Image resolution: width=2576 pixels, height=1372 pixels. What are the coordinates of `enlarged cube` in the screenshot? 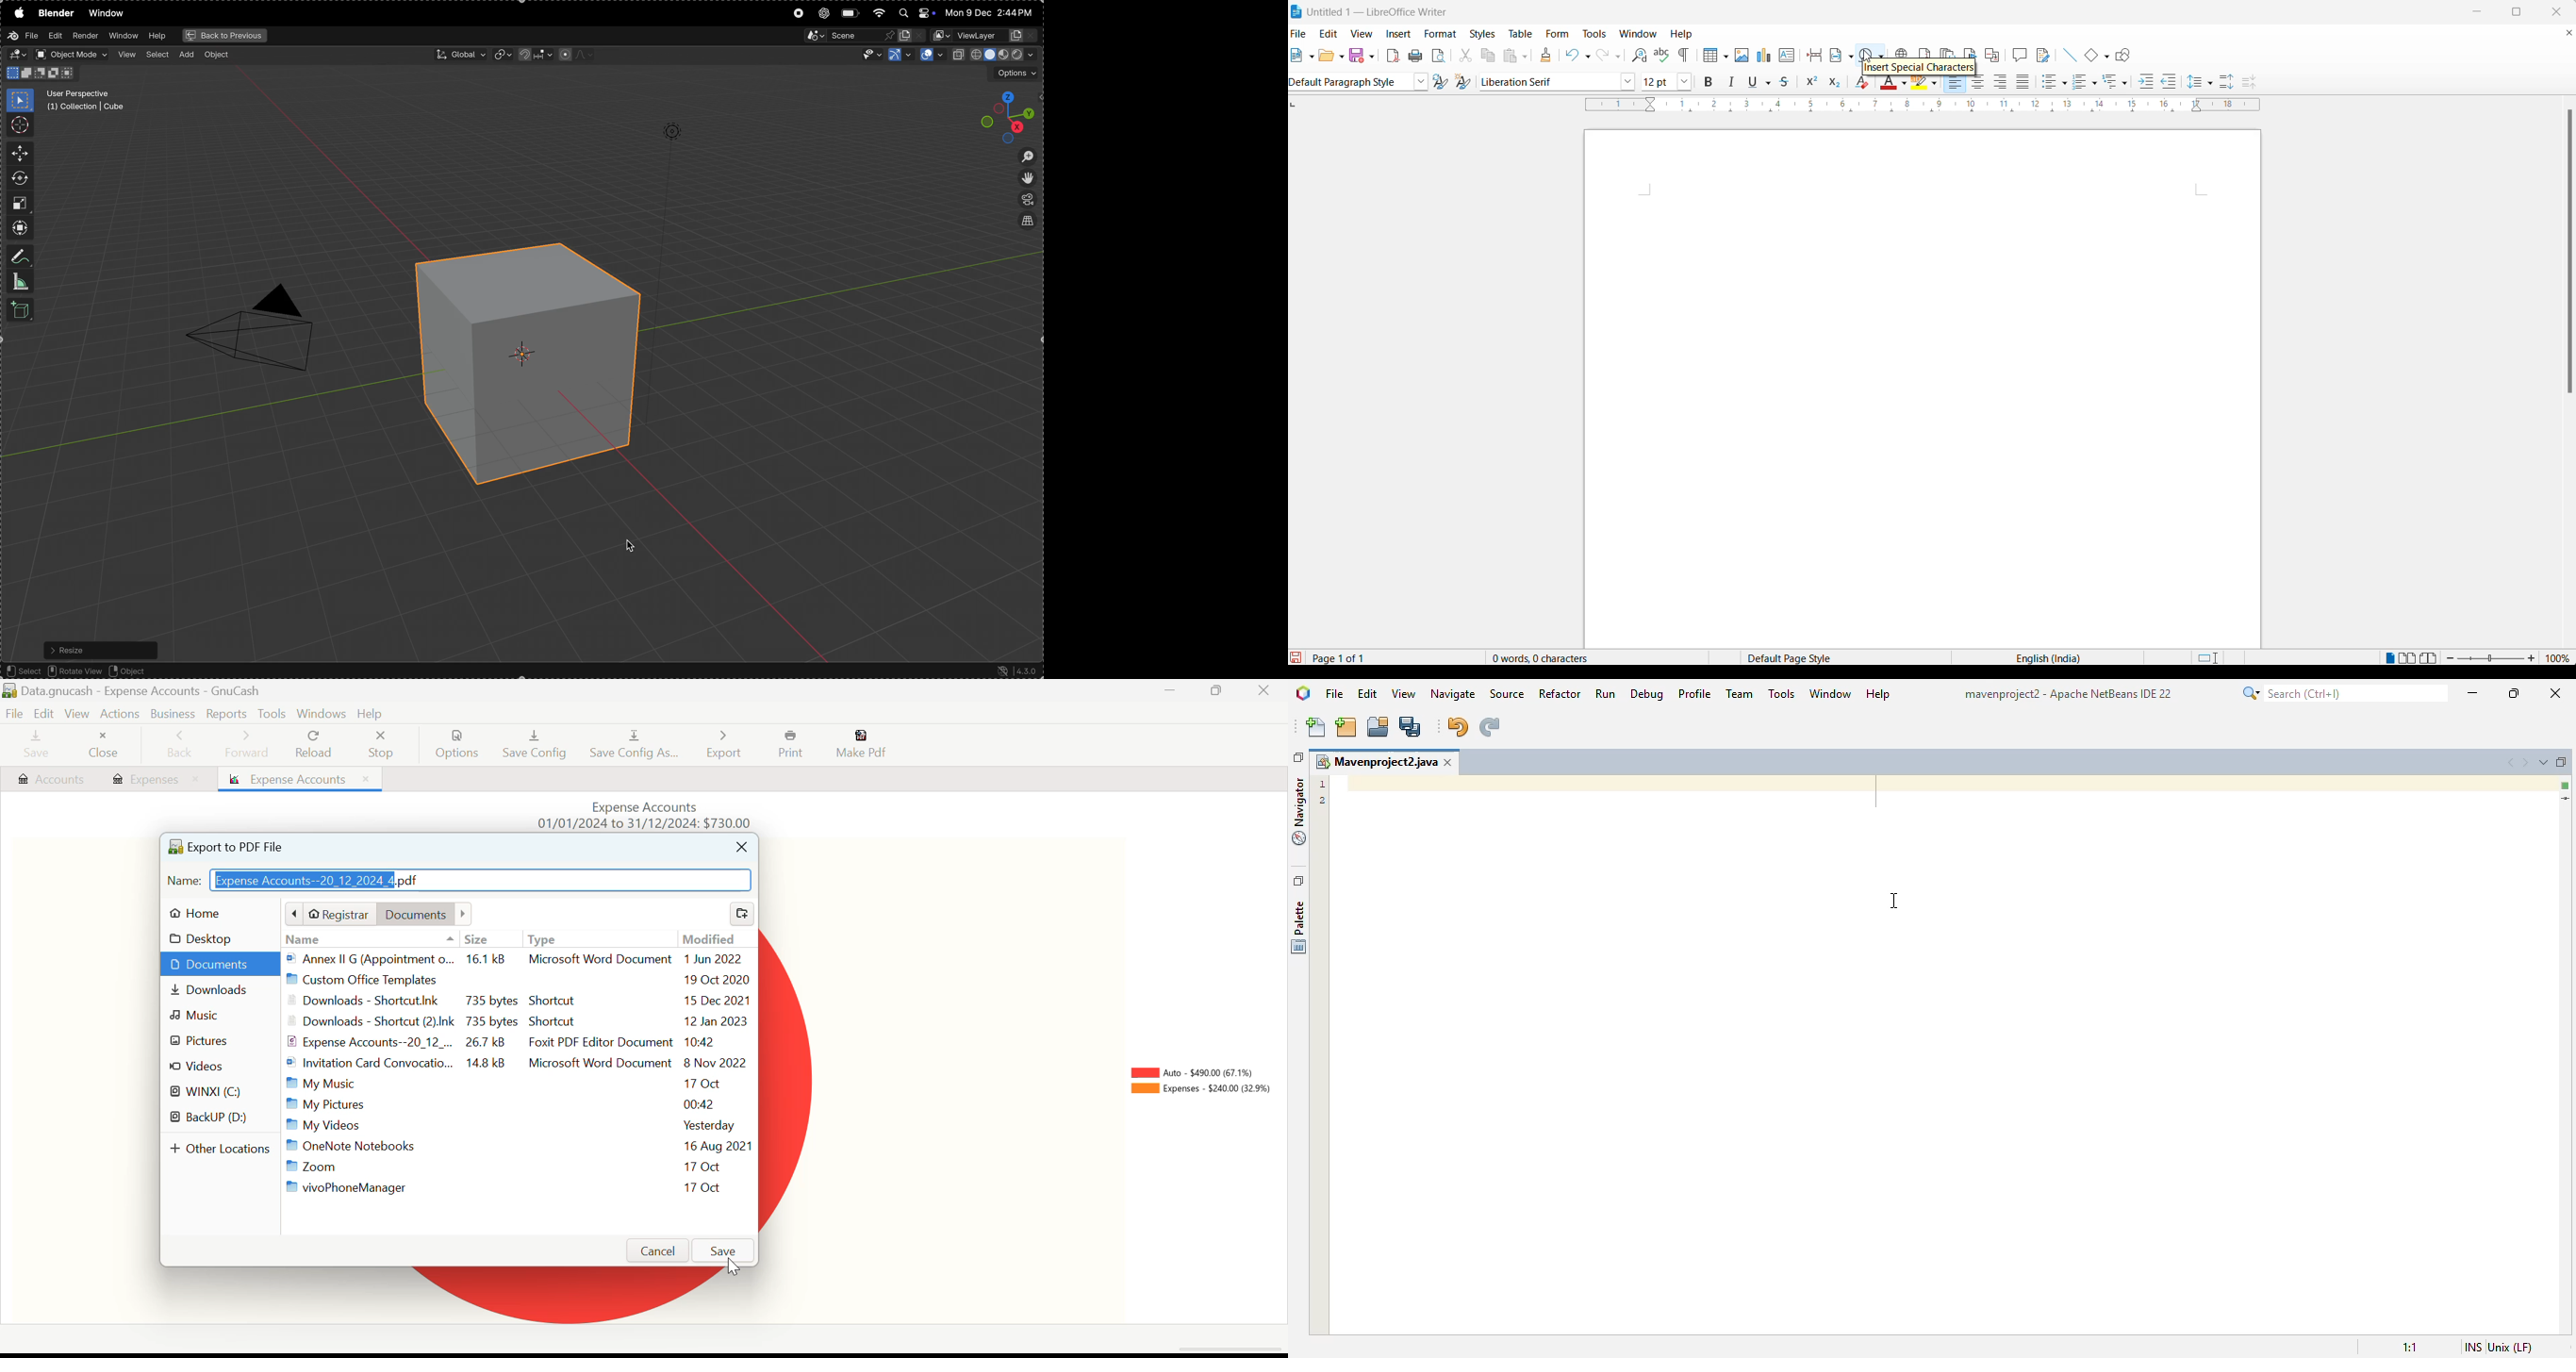 It's located at (536, 360).